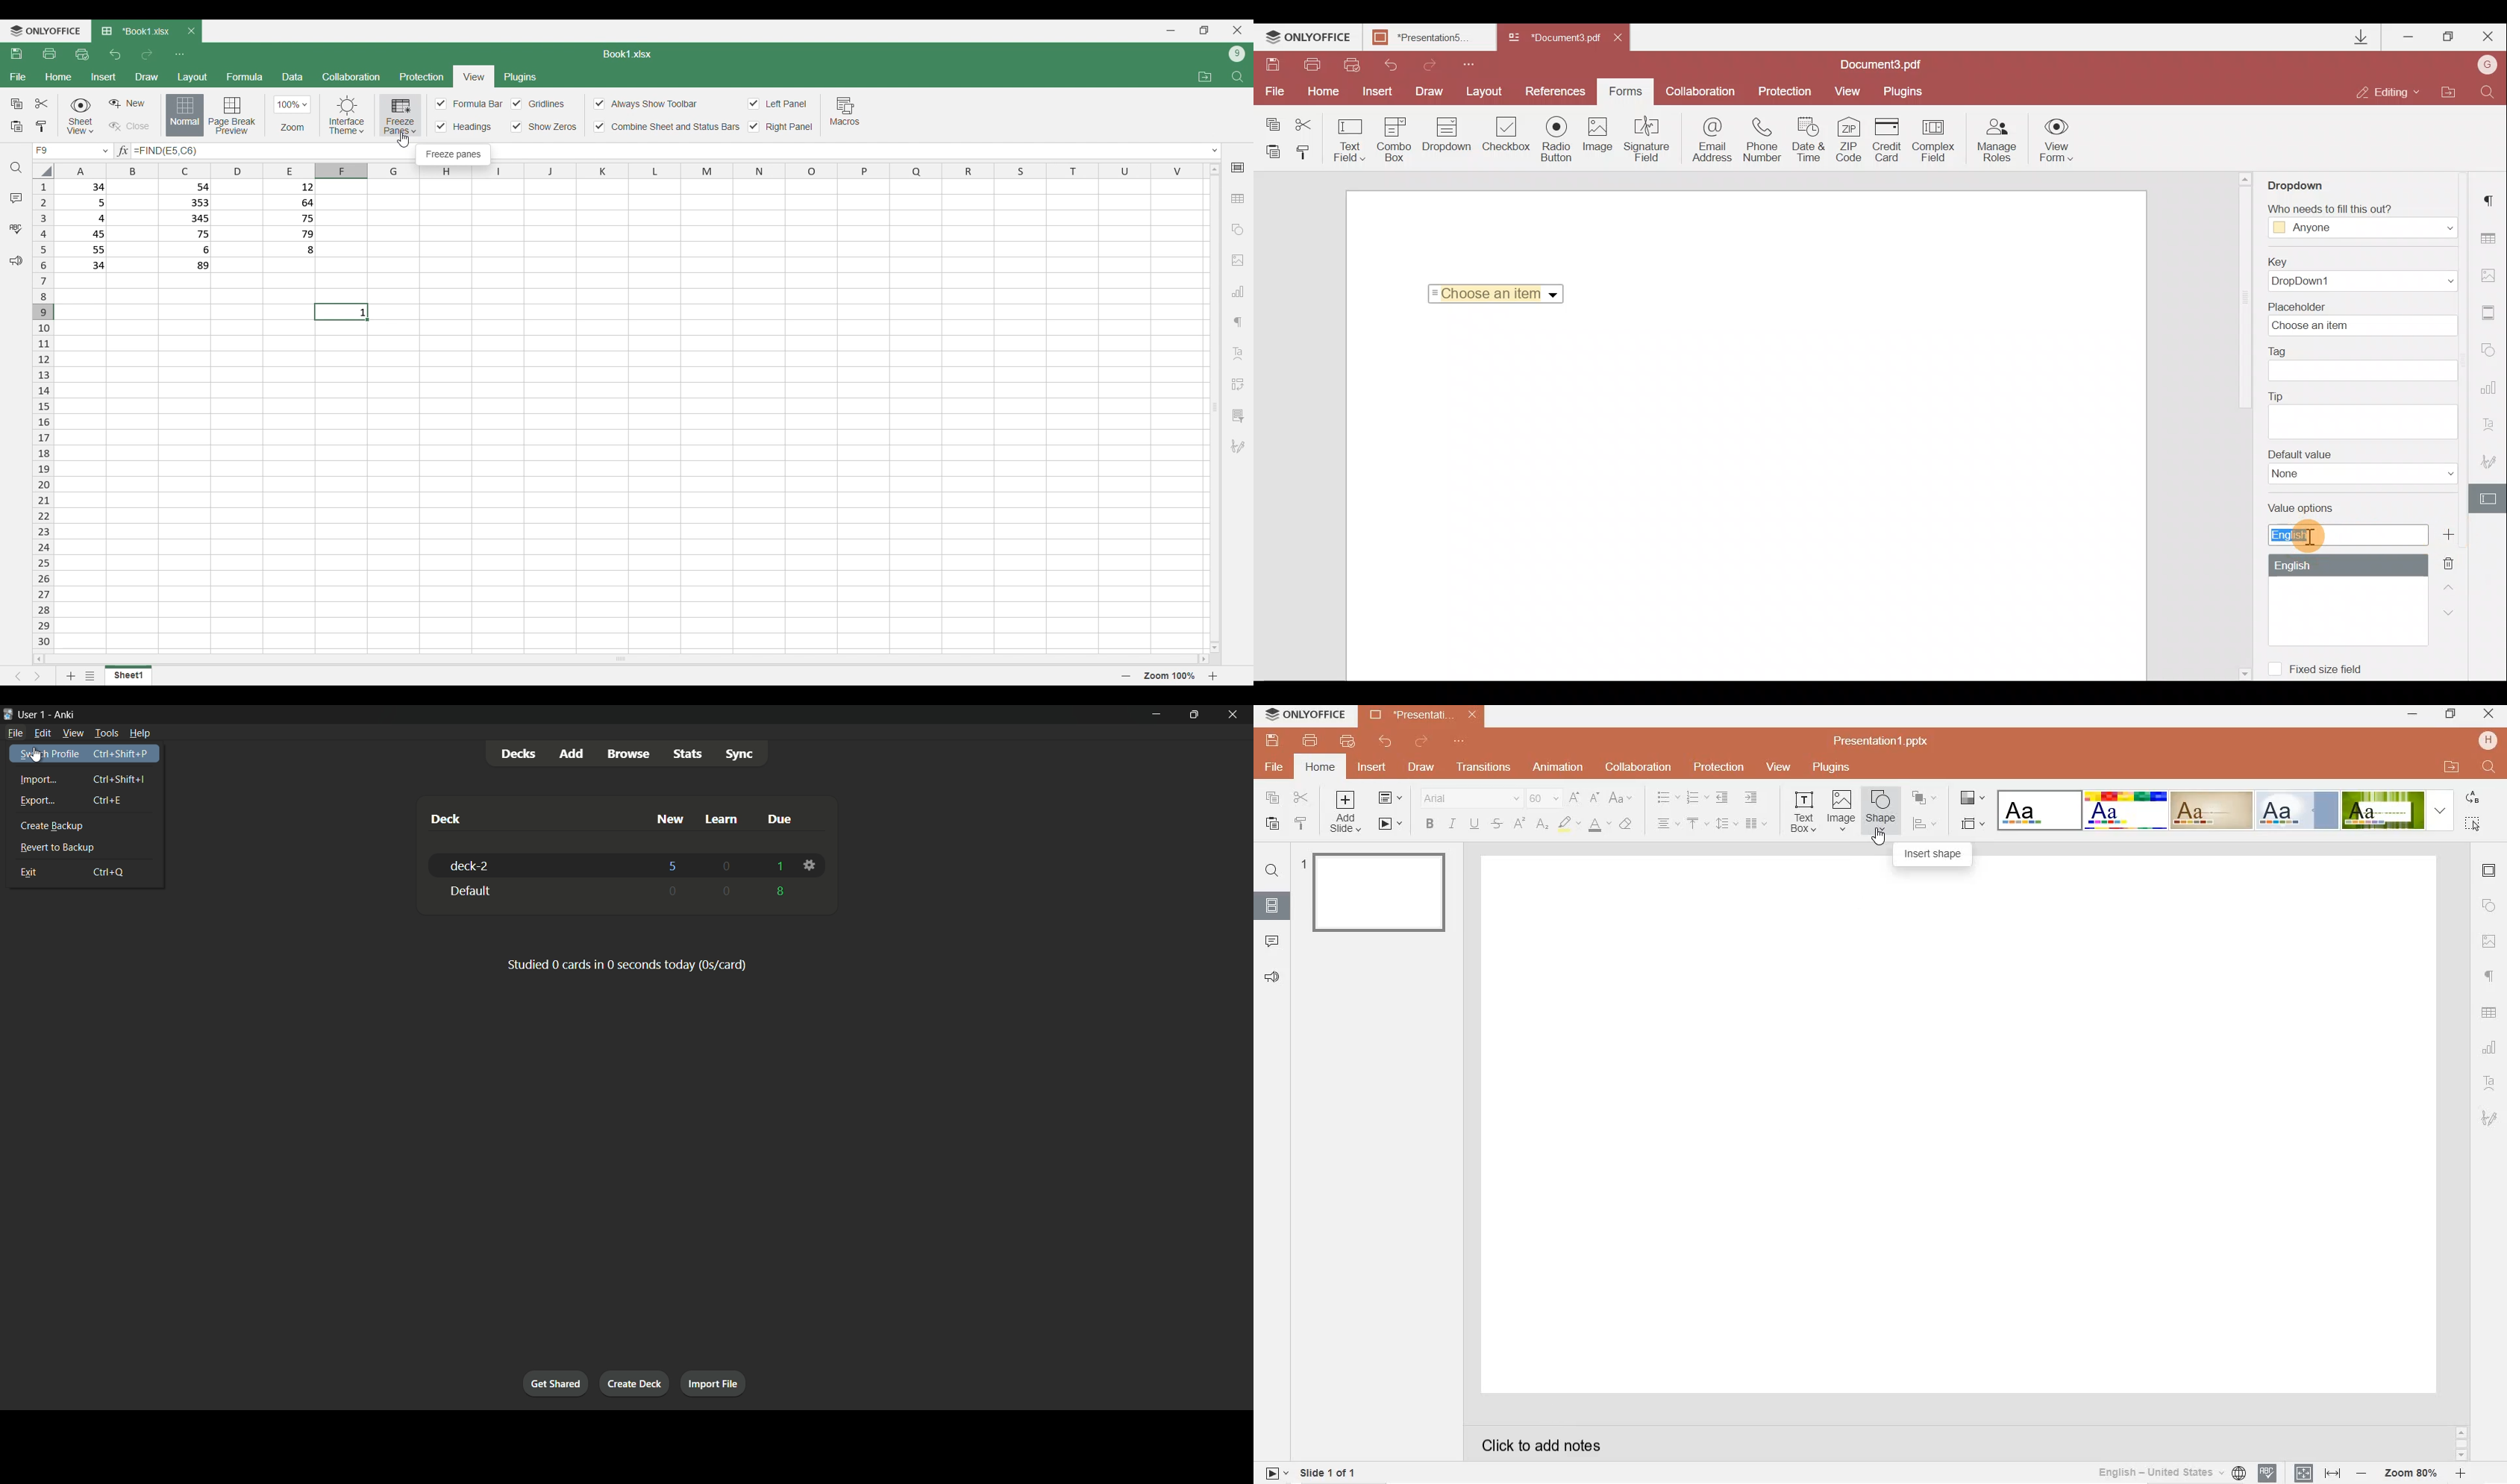  What do you see at coordinates (779, 819) in the screenshot?
I see `due` at bounding box center [779, 819].